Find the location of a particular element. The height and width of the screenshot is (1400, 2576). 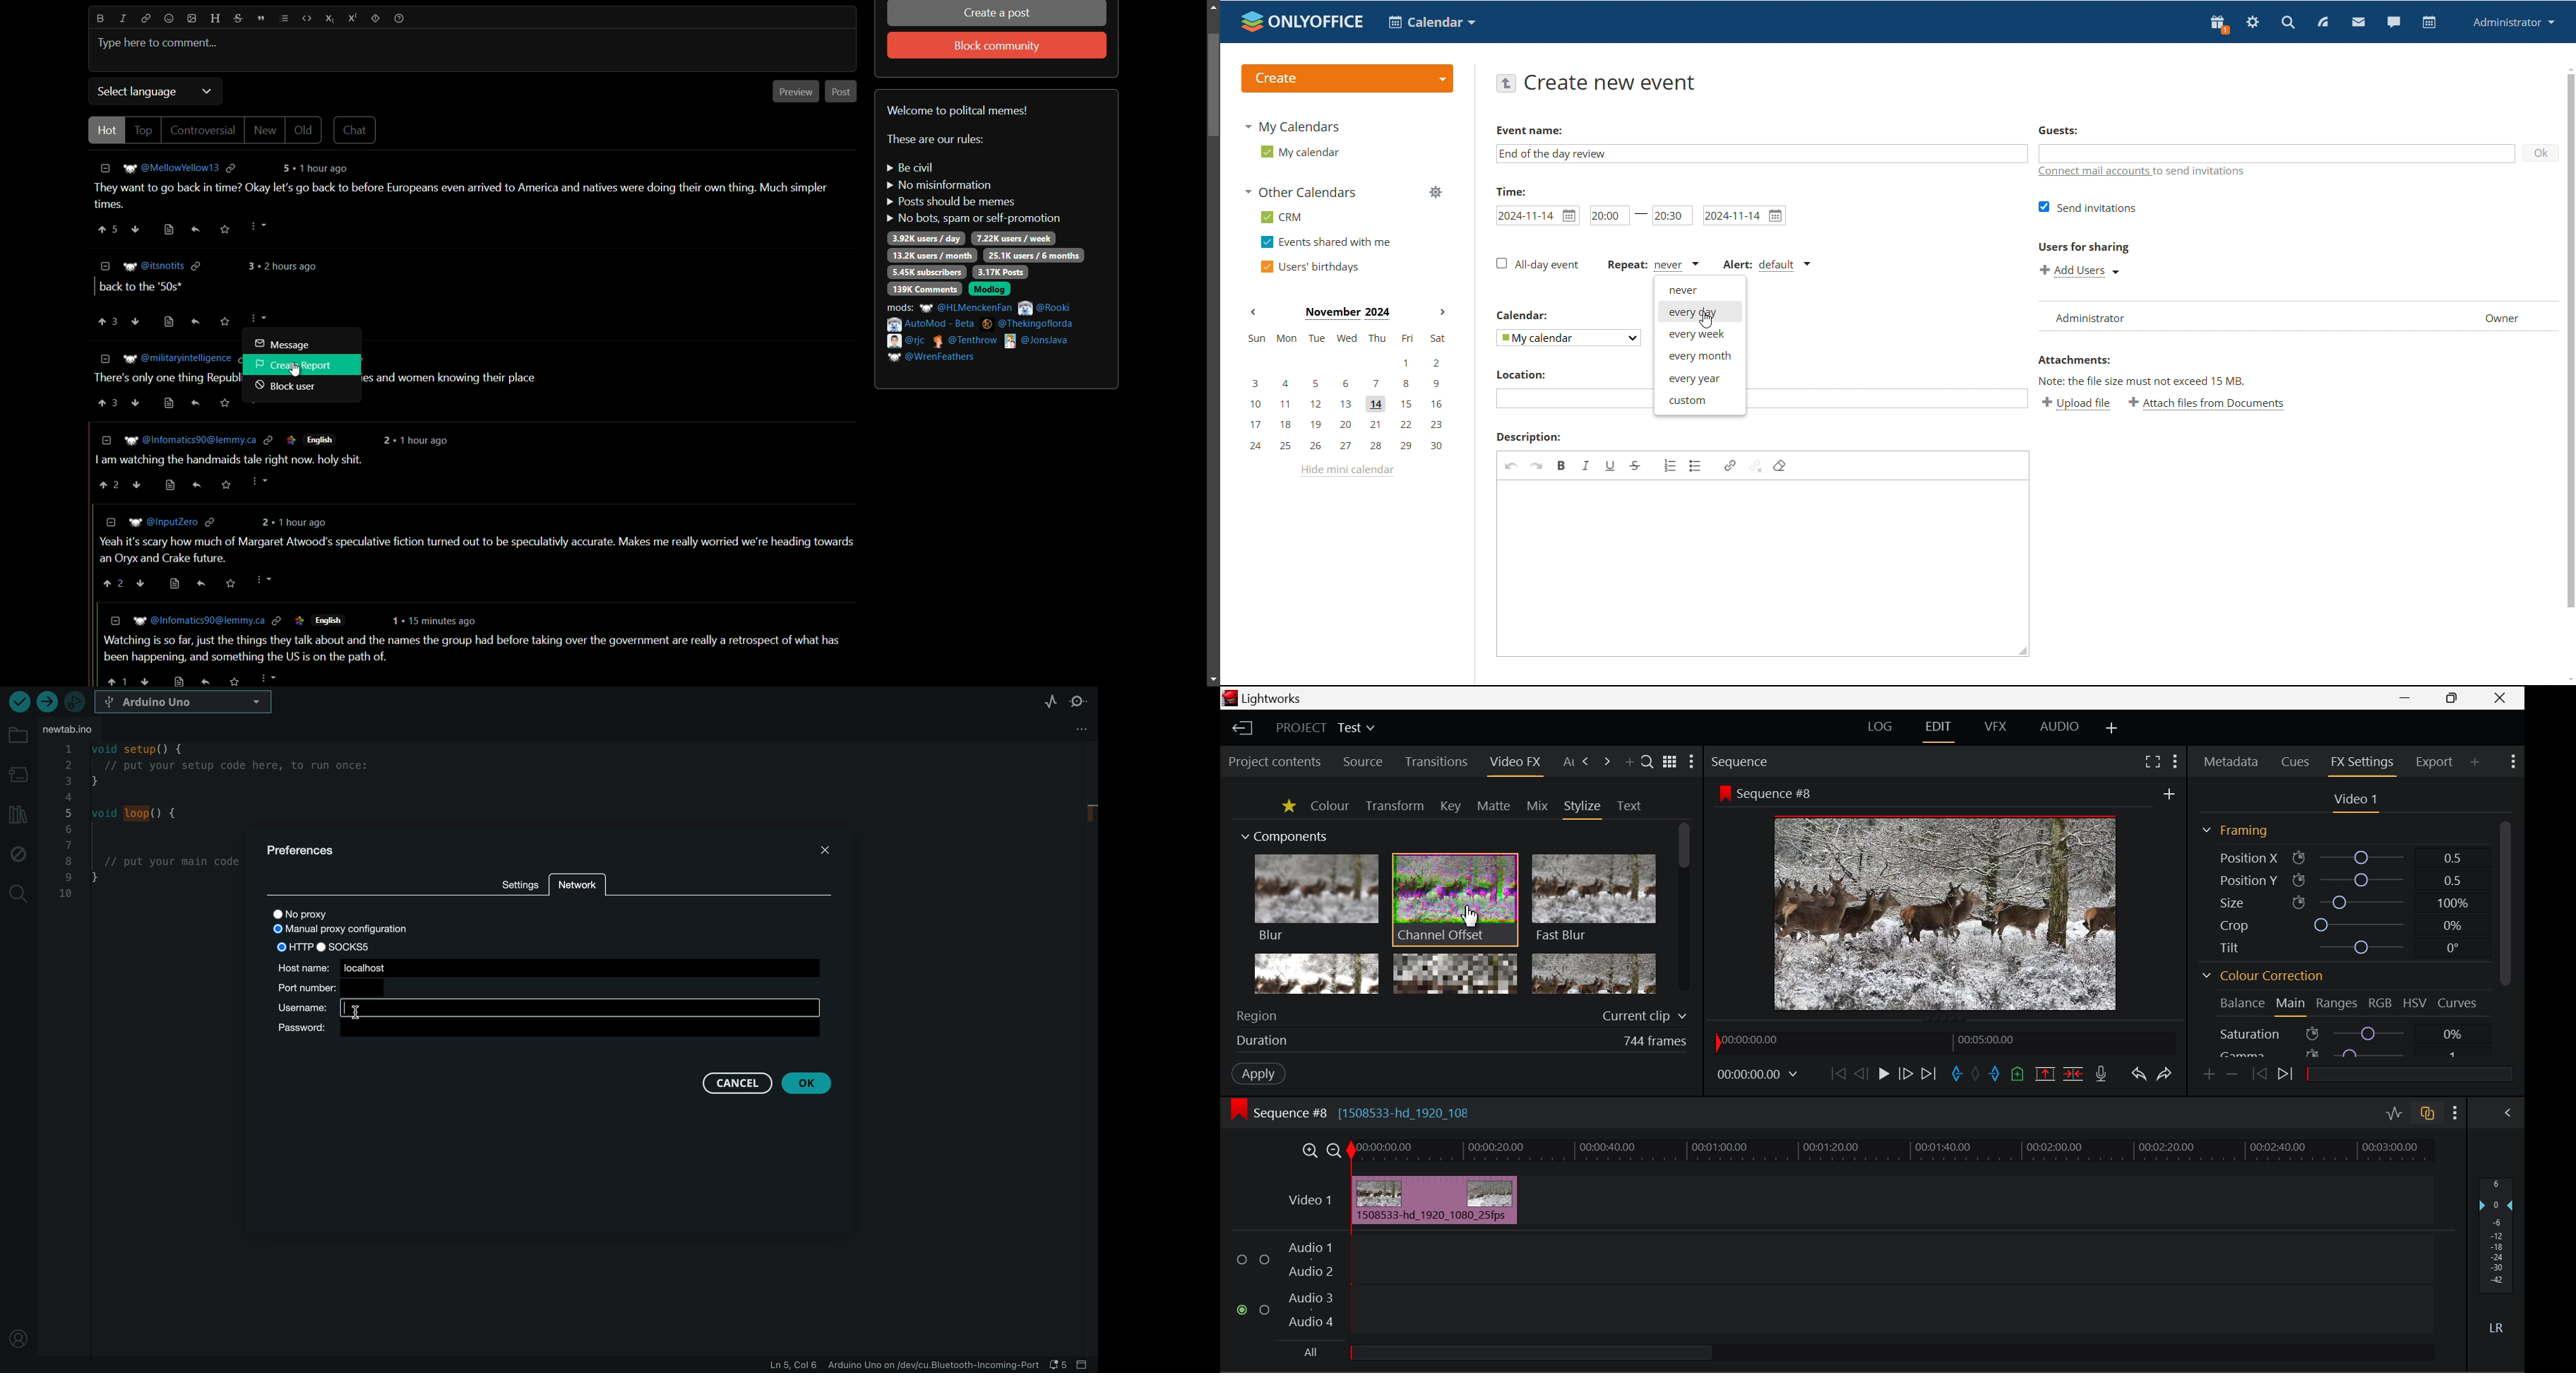

guests is located at coordinates (2058, 129).